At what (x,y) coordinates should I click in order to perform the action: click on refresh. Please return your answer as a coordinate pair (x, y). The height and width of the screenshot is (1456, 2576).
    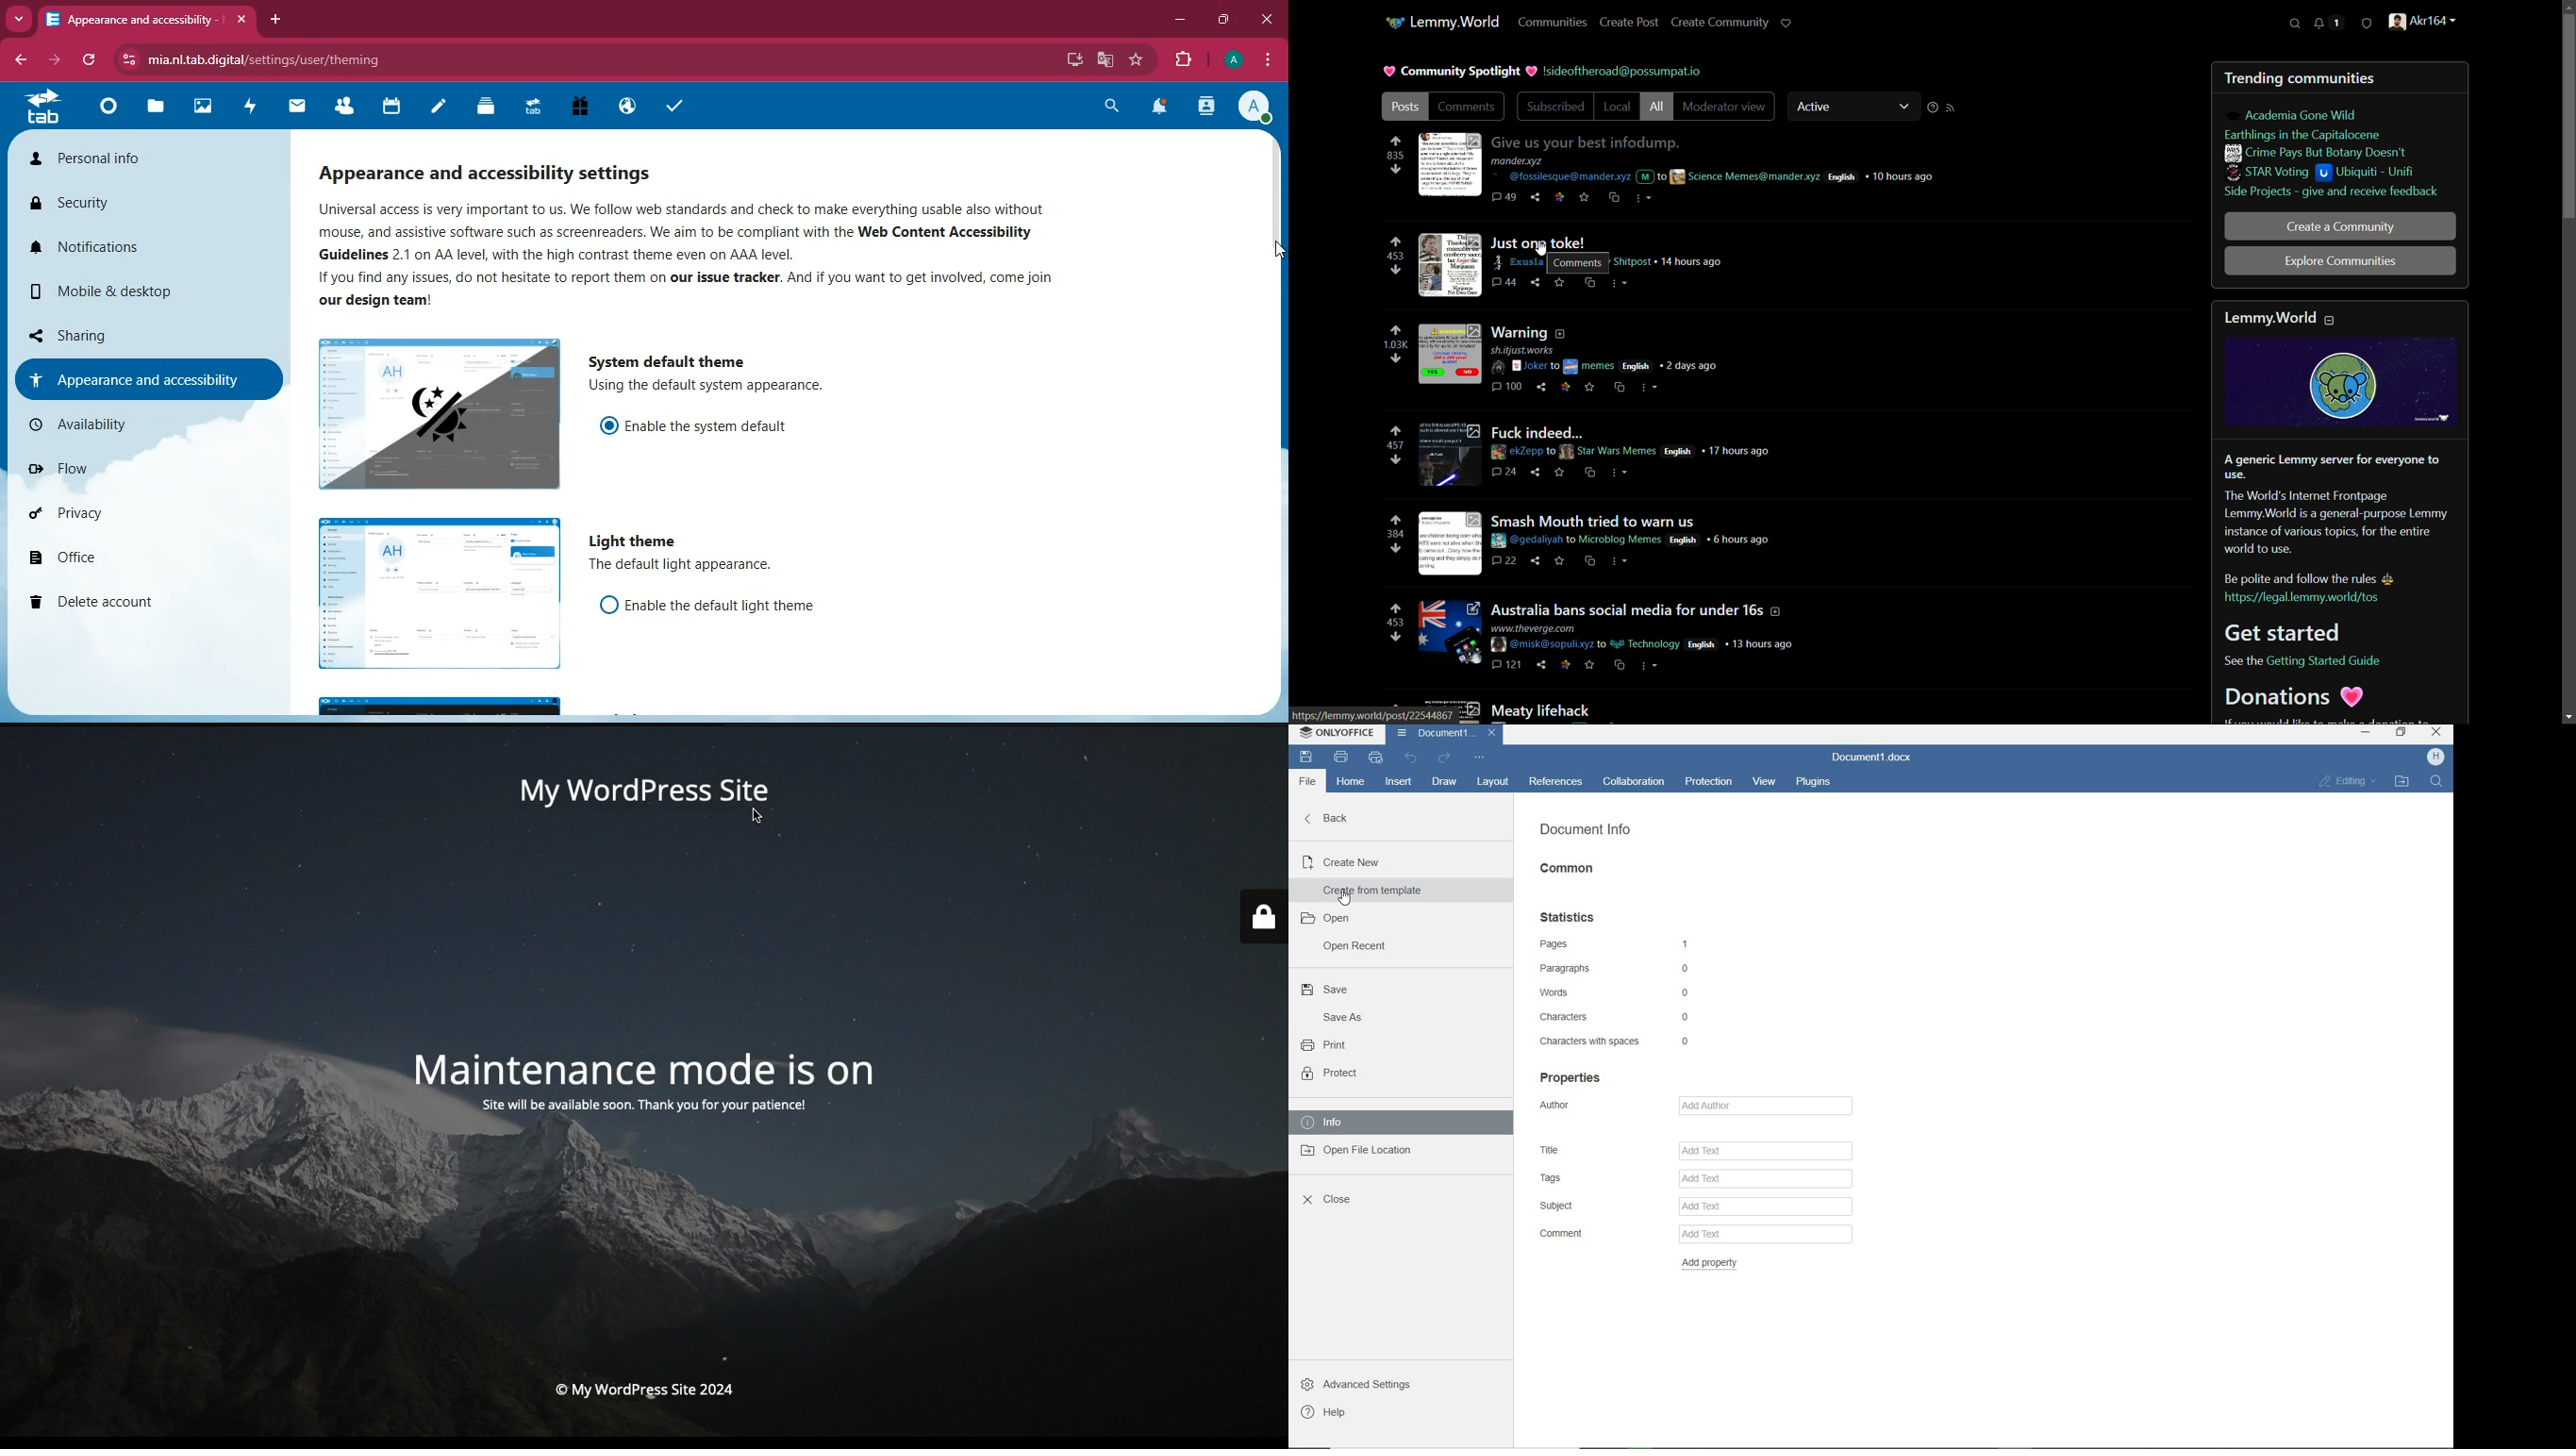
    Looking at the image, I should click on (86, 61).